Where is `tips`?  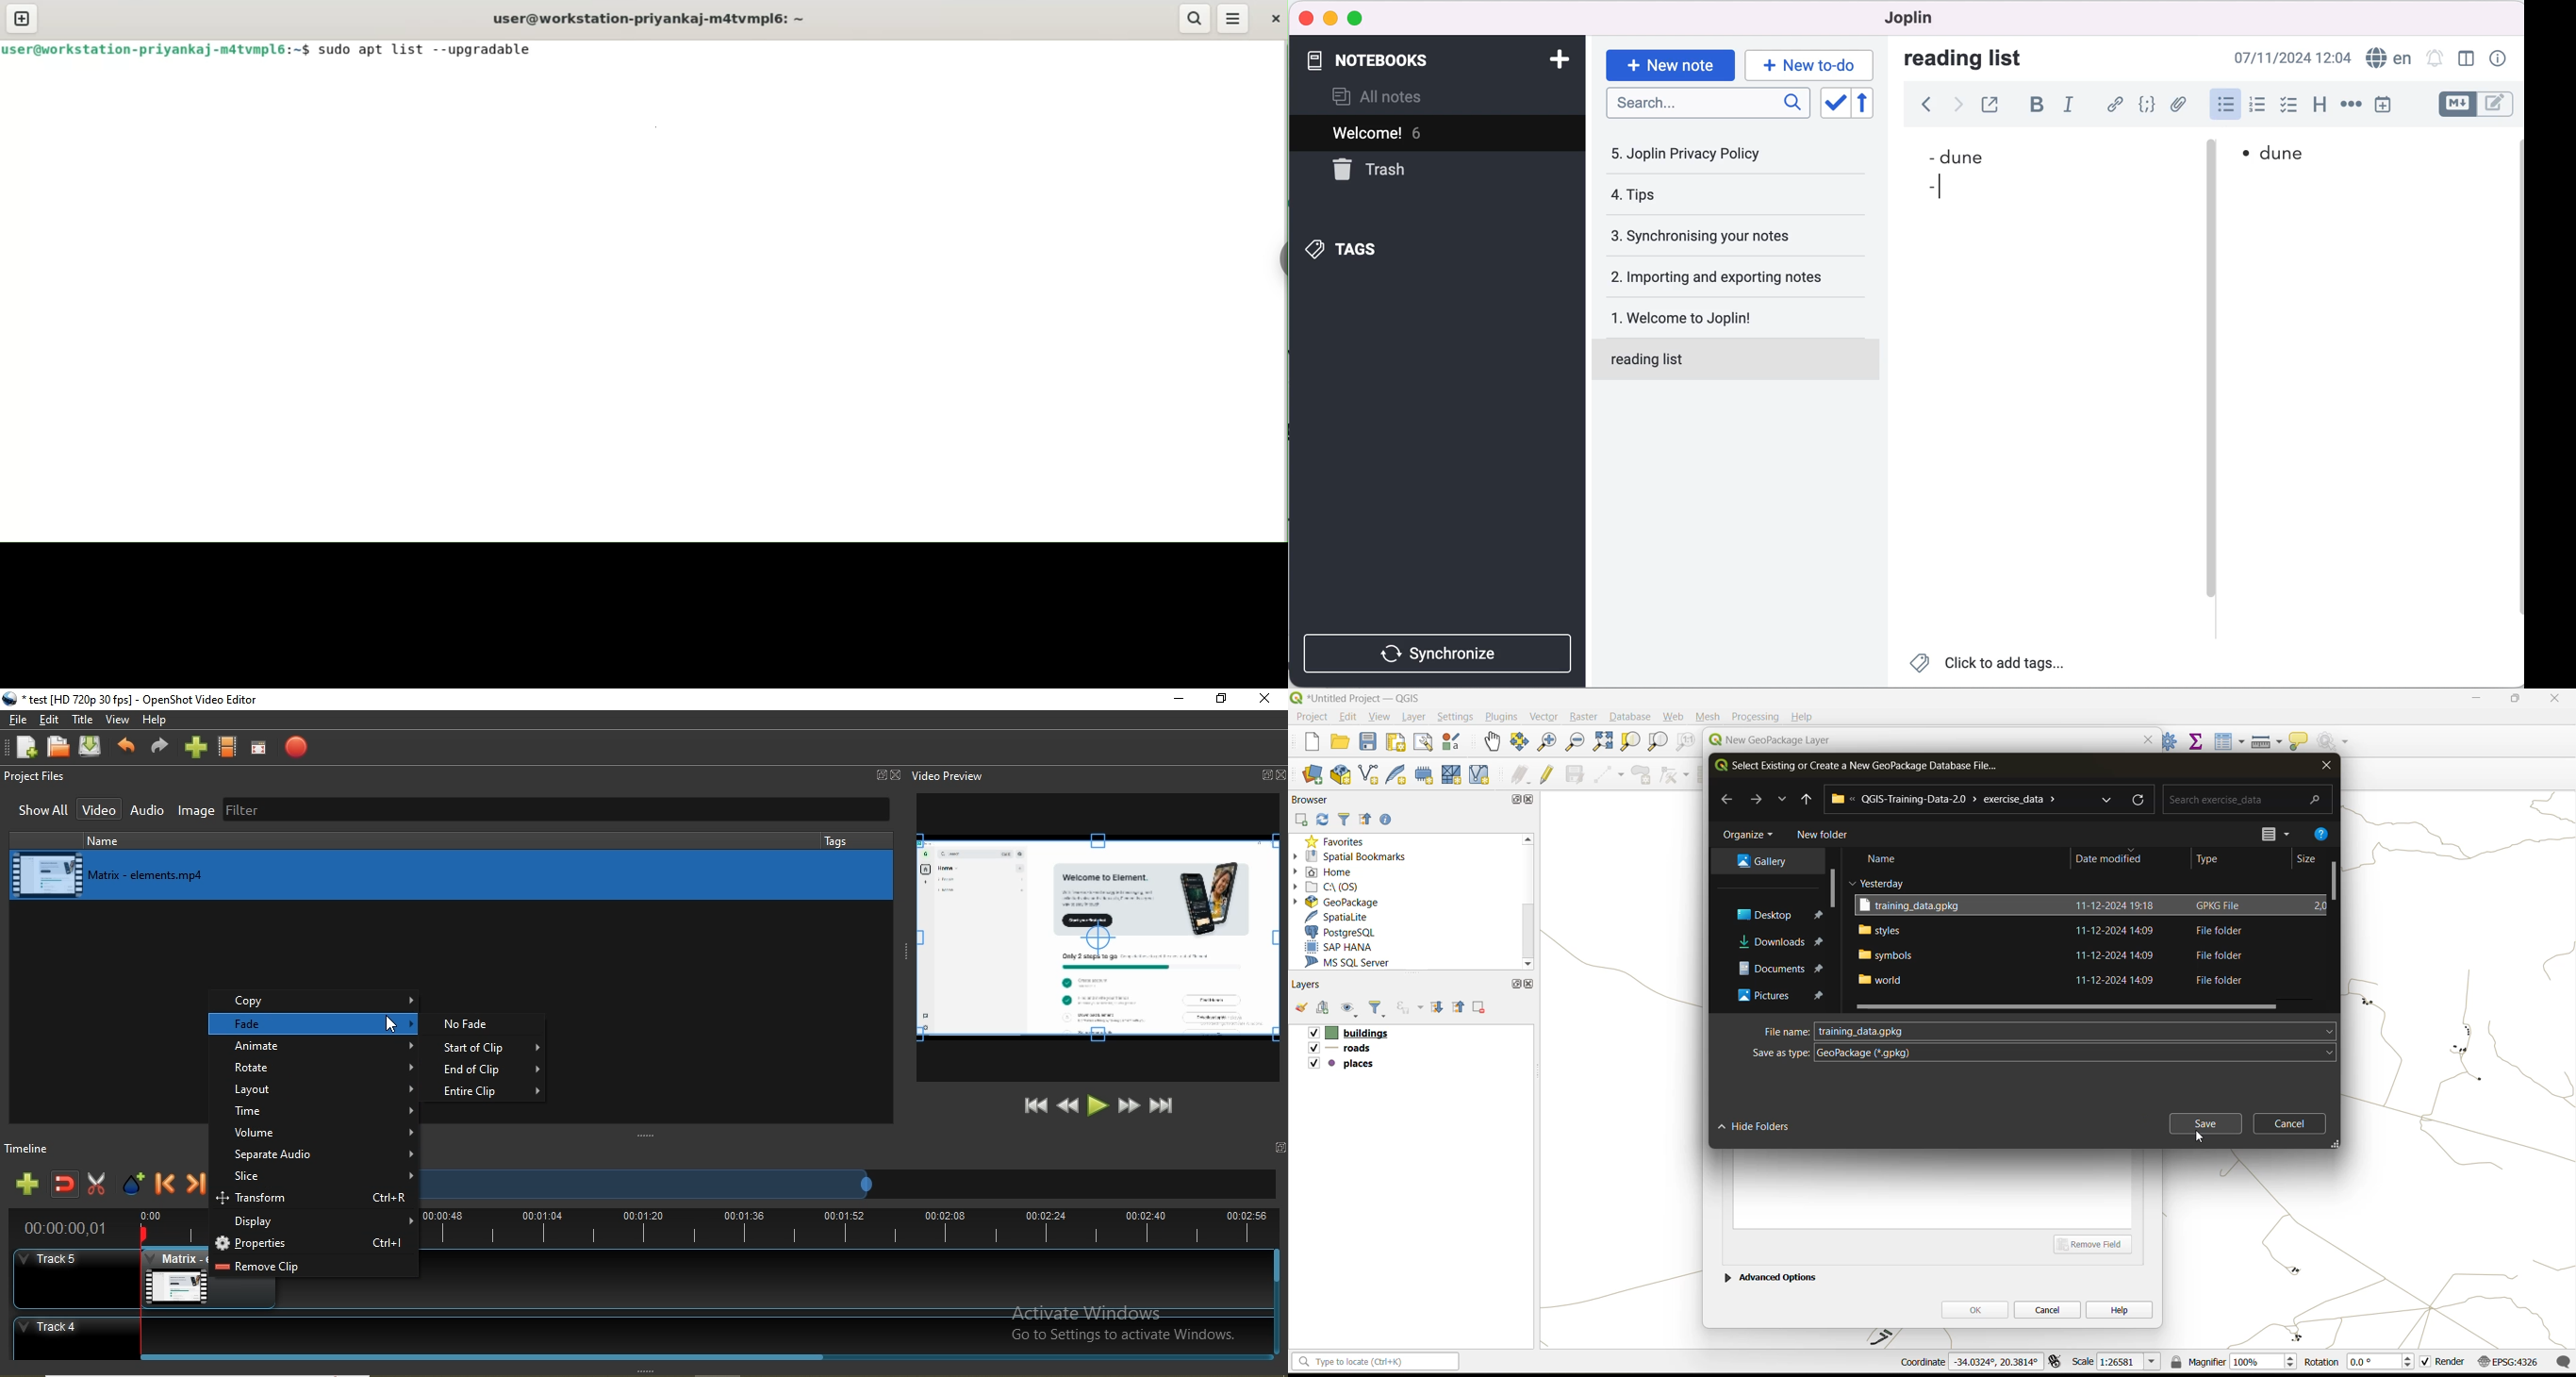
tips is located at coordinates (1711, 195).